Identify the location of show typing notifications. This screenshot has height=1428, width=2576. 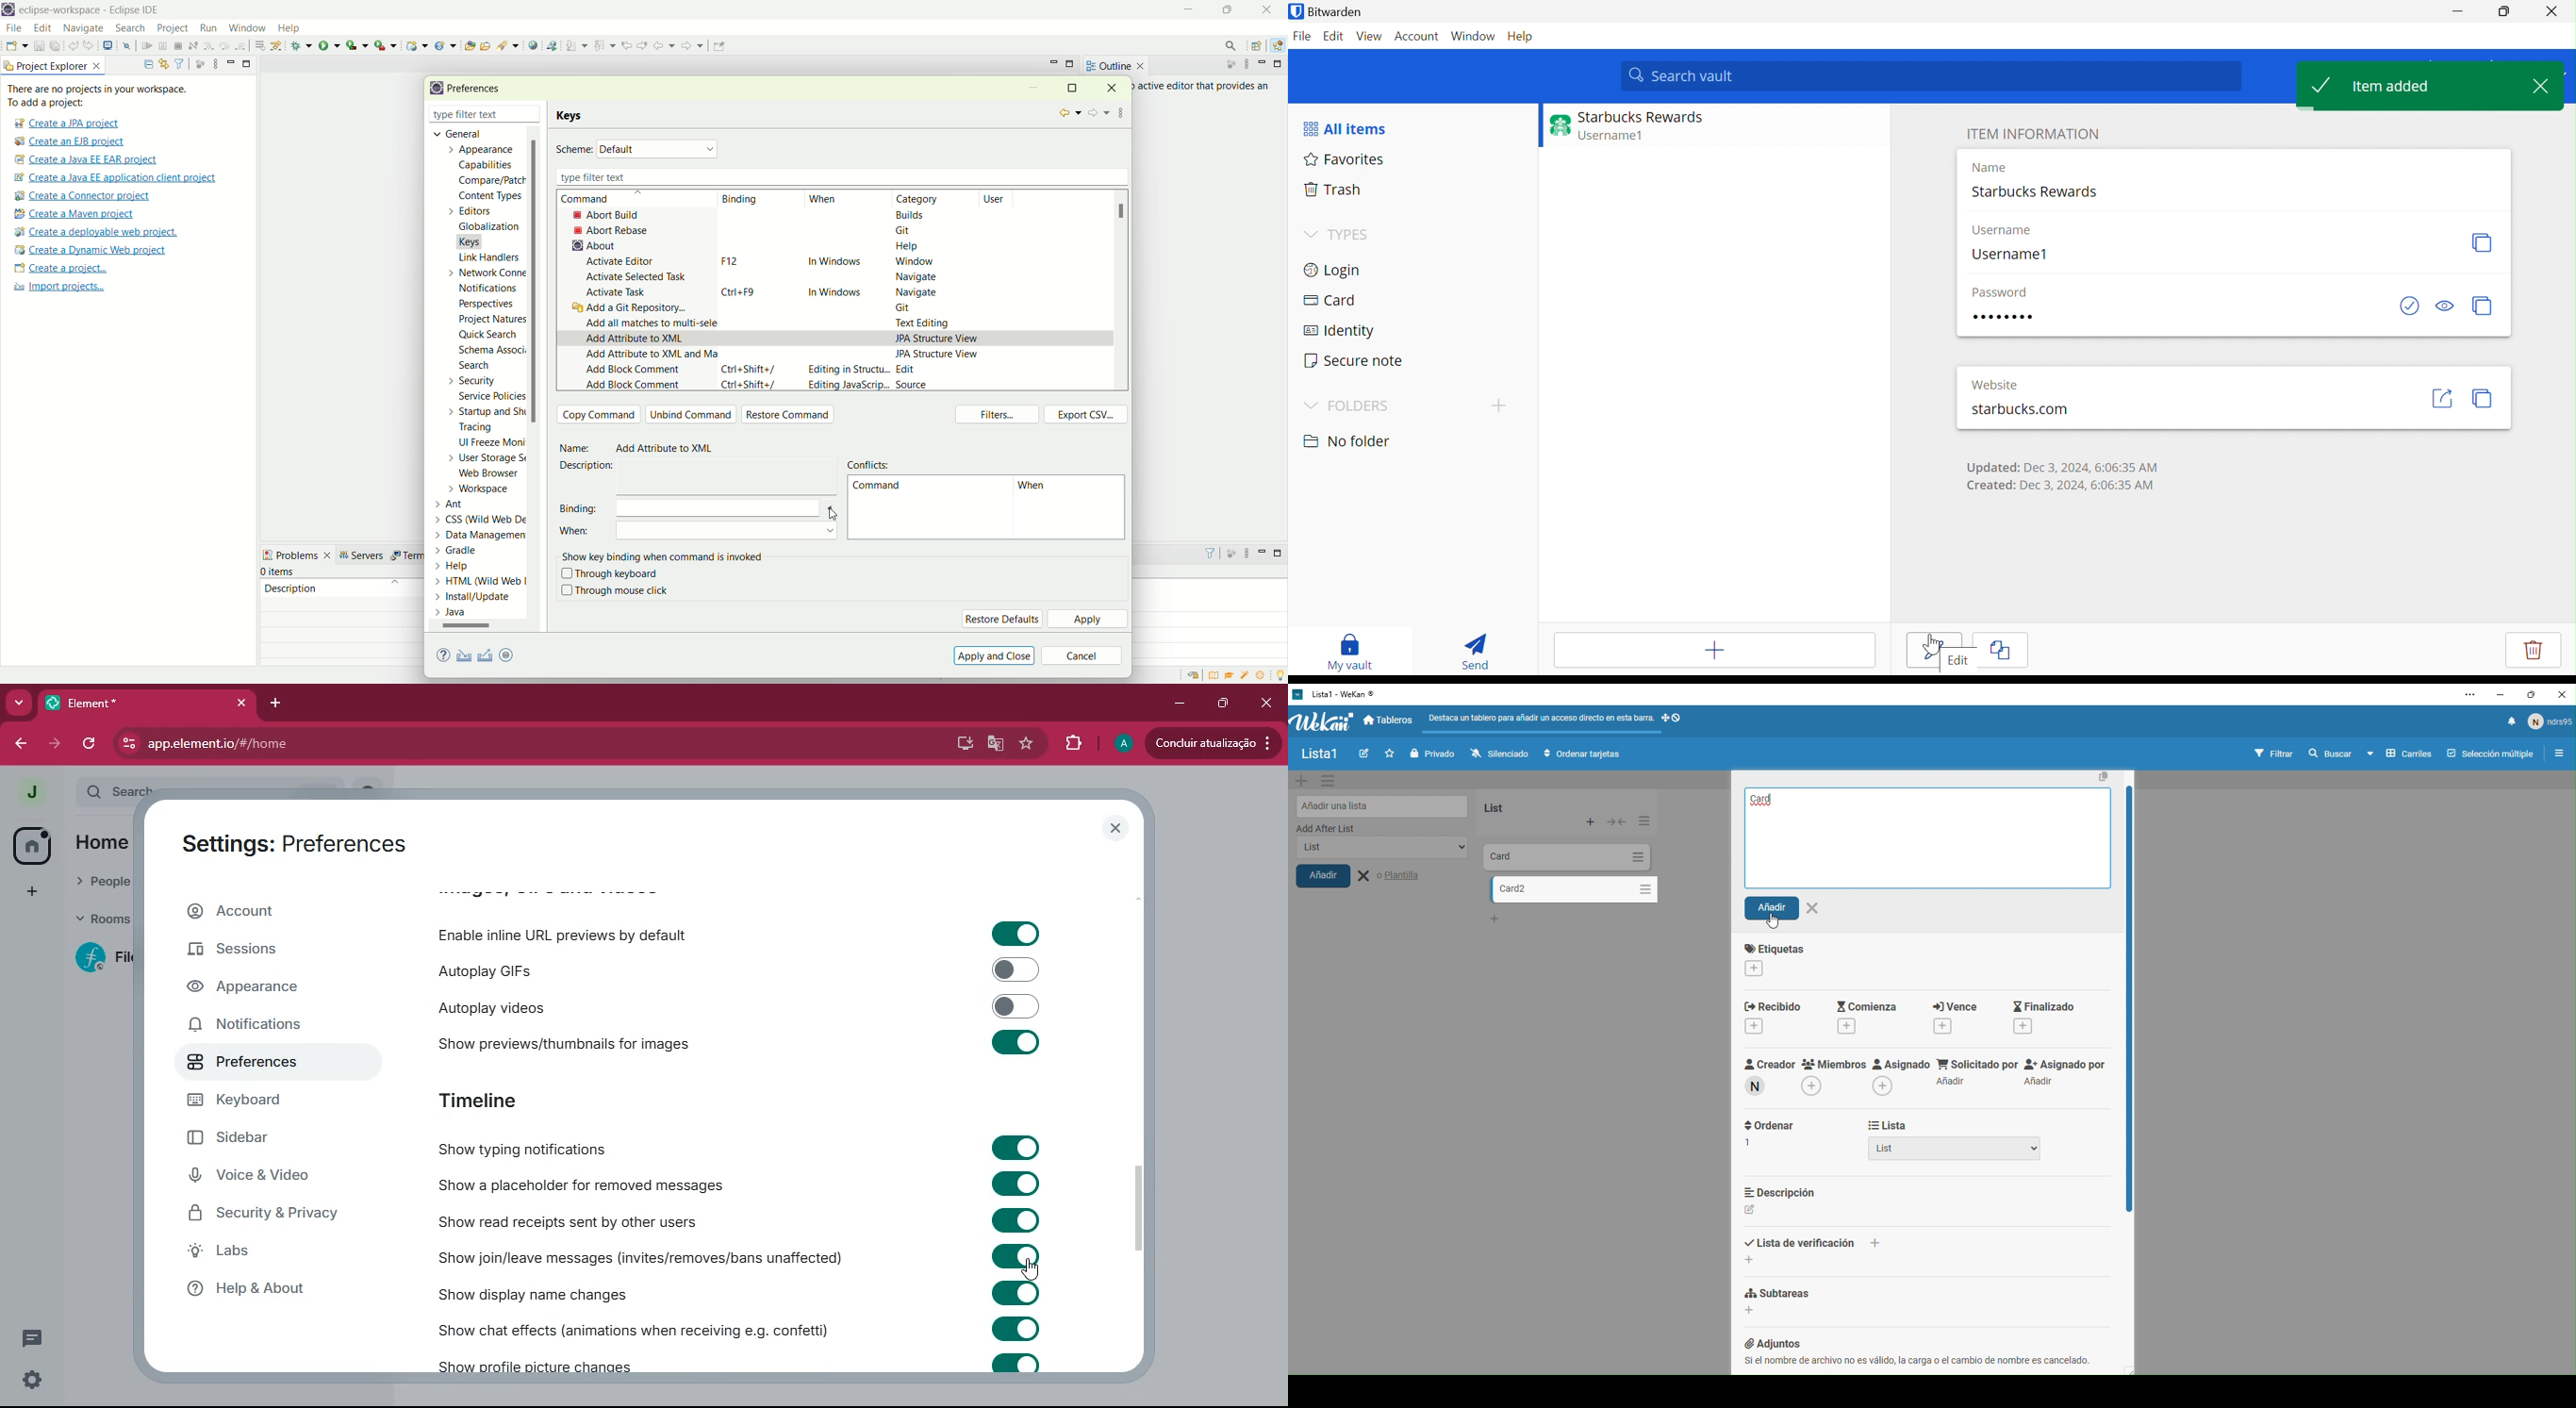
(553, 1150).